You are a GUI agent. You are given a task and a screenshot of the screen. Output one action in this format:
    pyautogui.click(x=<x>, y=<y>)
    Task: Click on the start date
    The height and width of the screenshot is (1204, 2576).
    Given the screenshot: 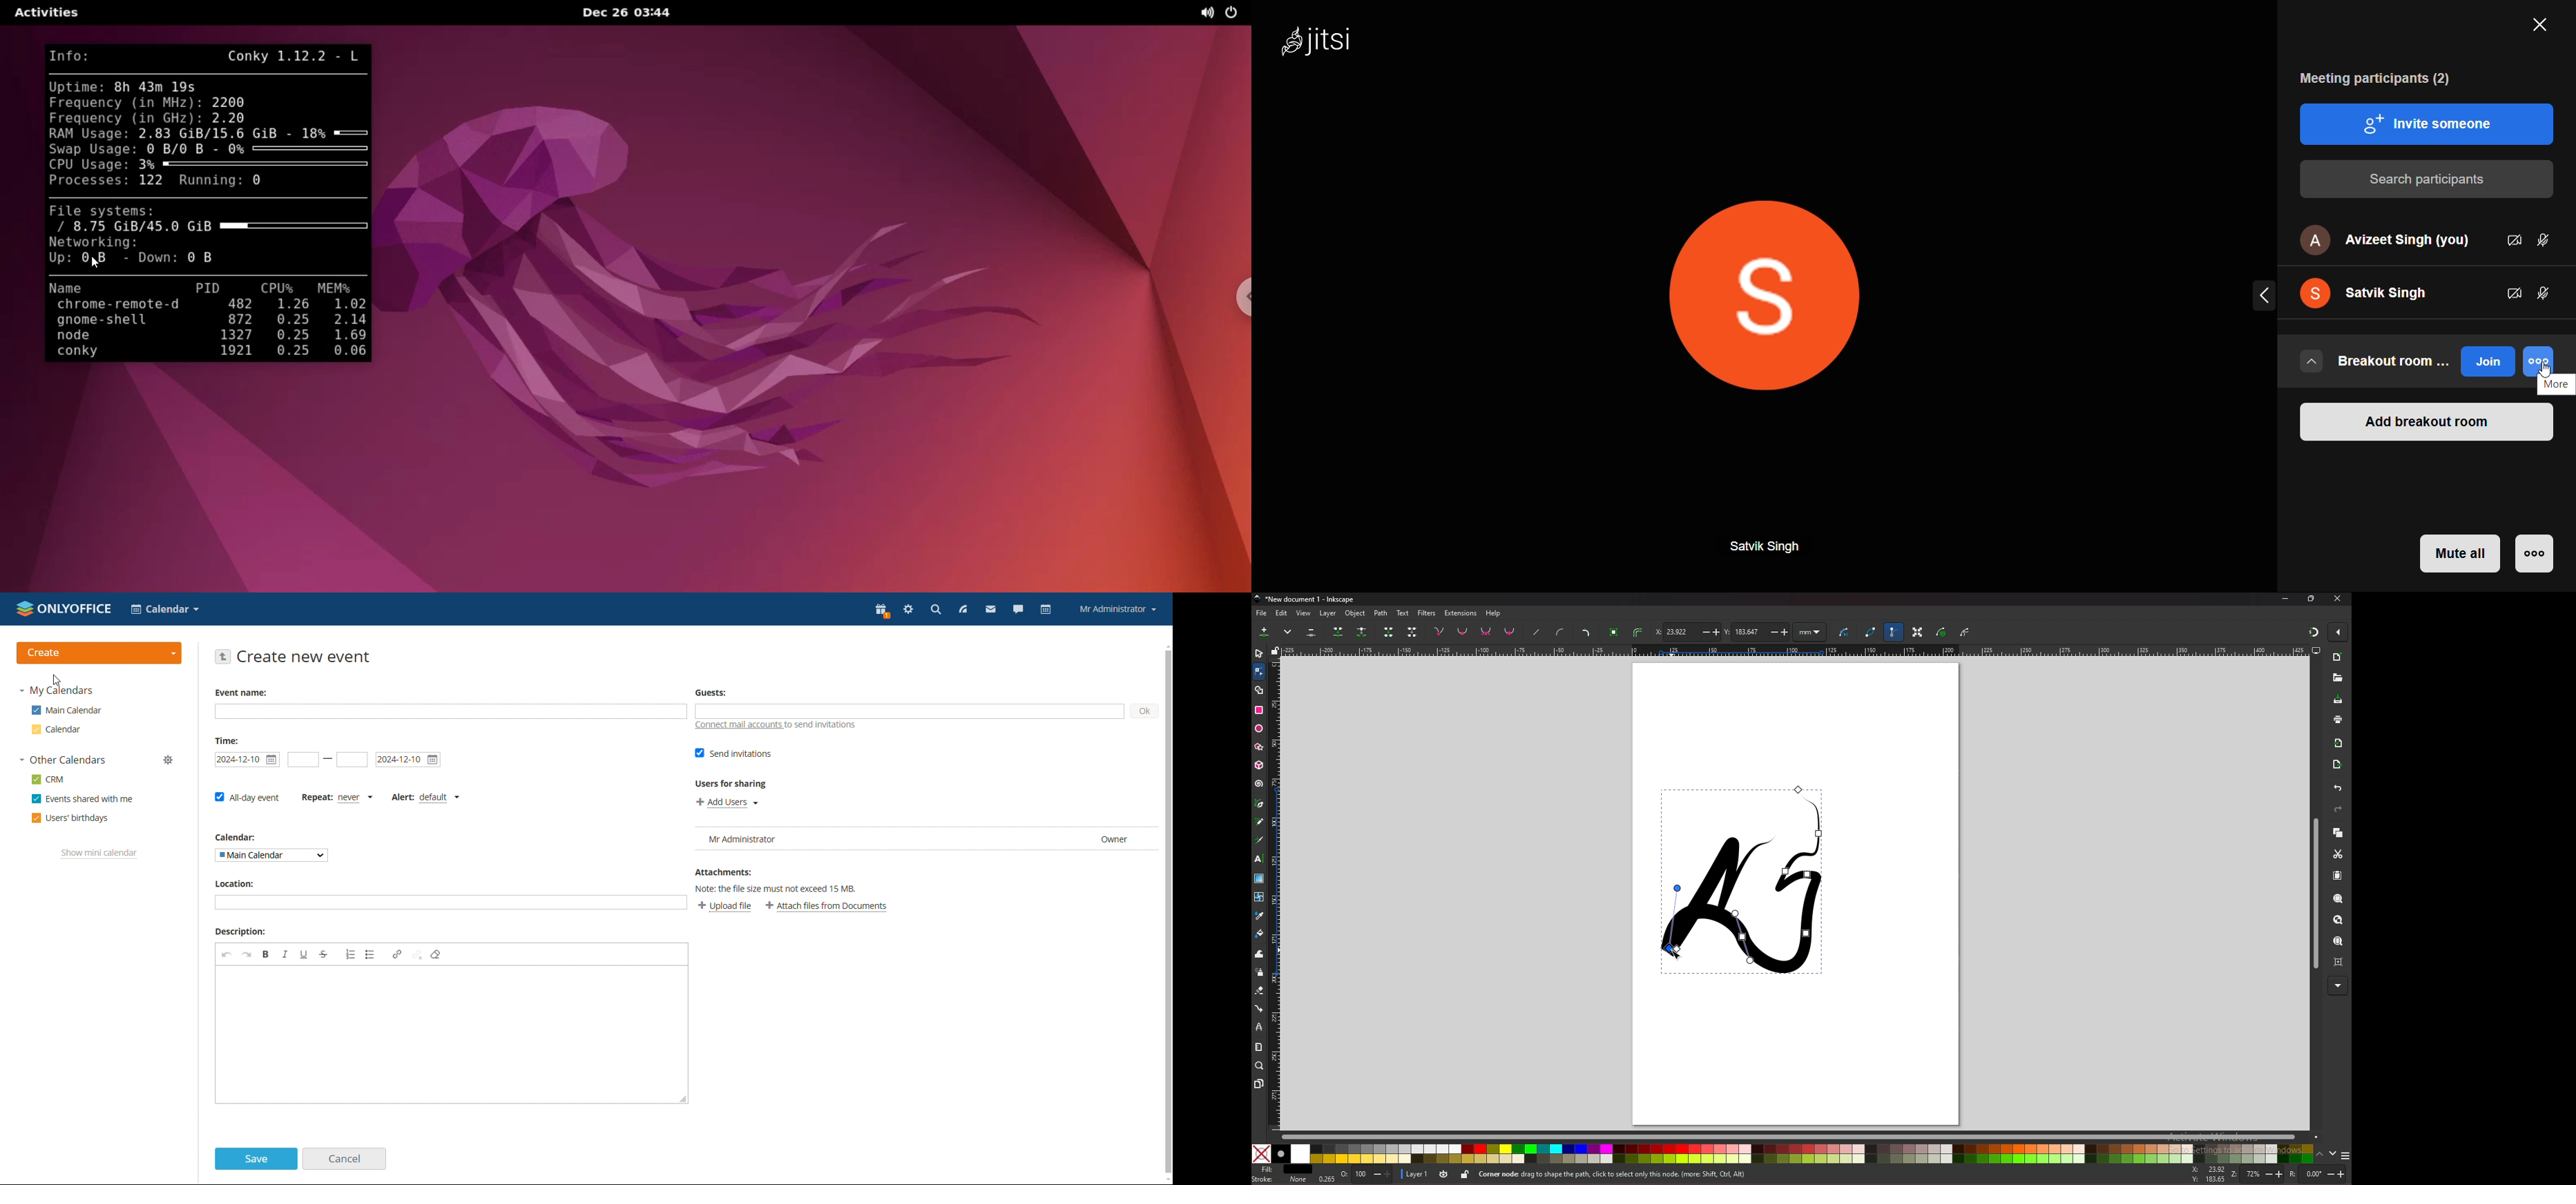 What is the action you would take?
    pyautogui.click(x=303, y=760)
    